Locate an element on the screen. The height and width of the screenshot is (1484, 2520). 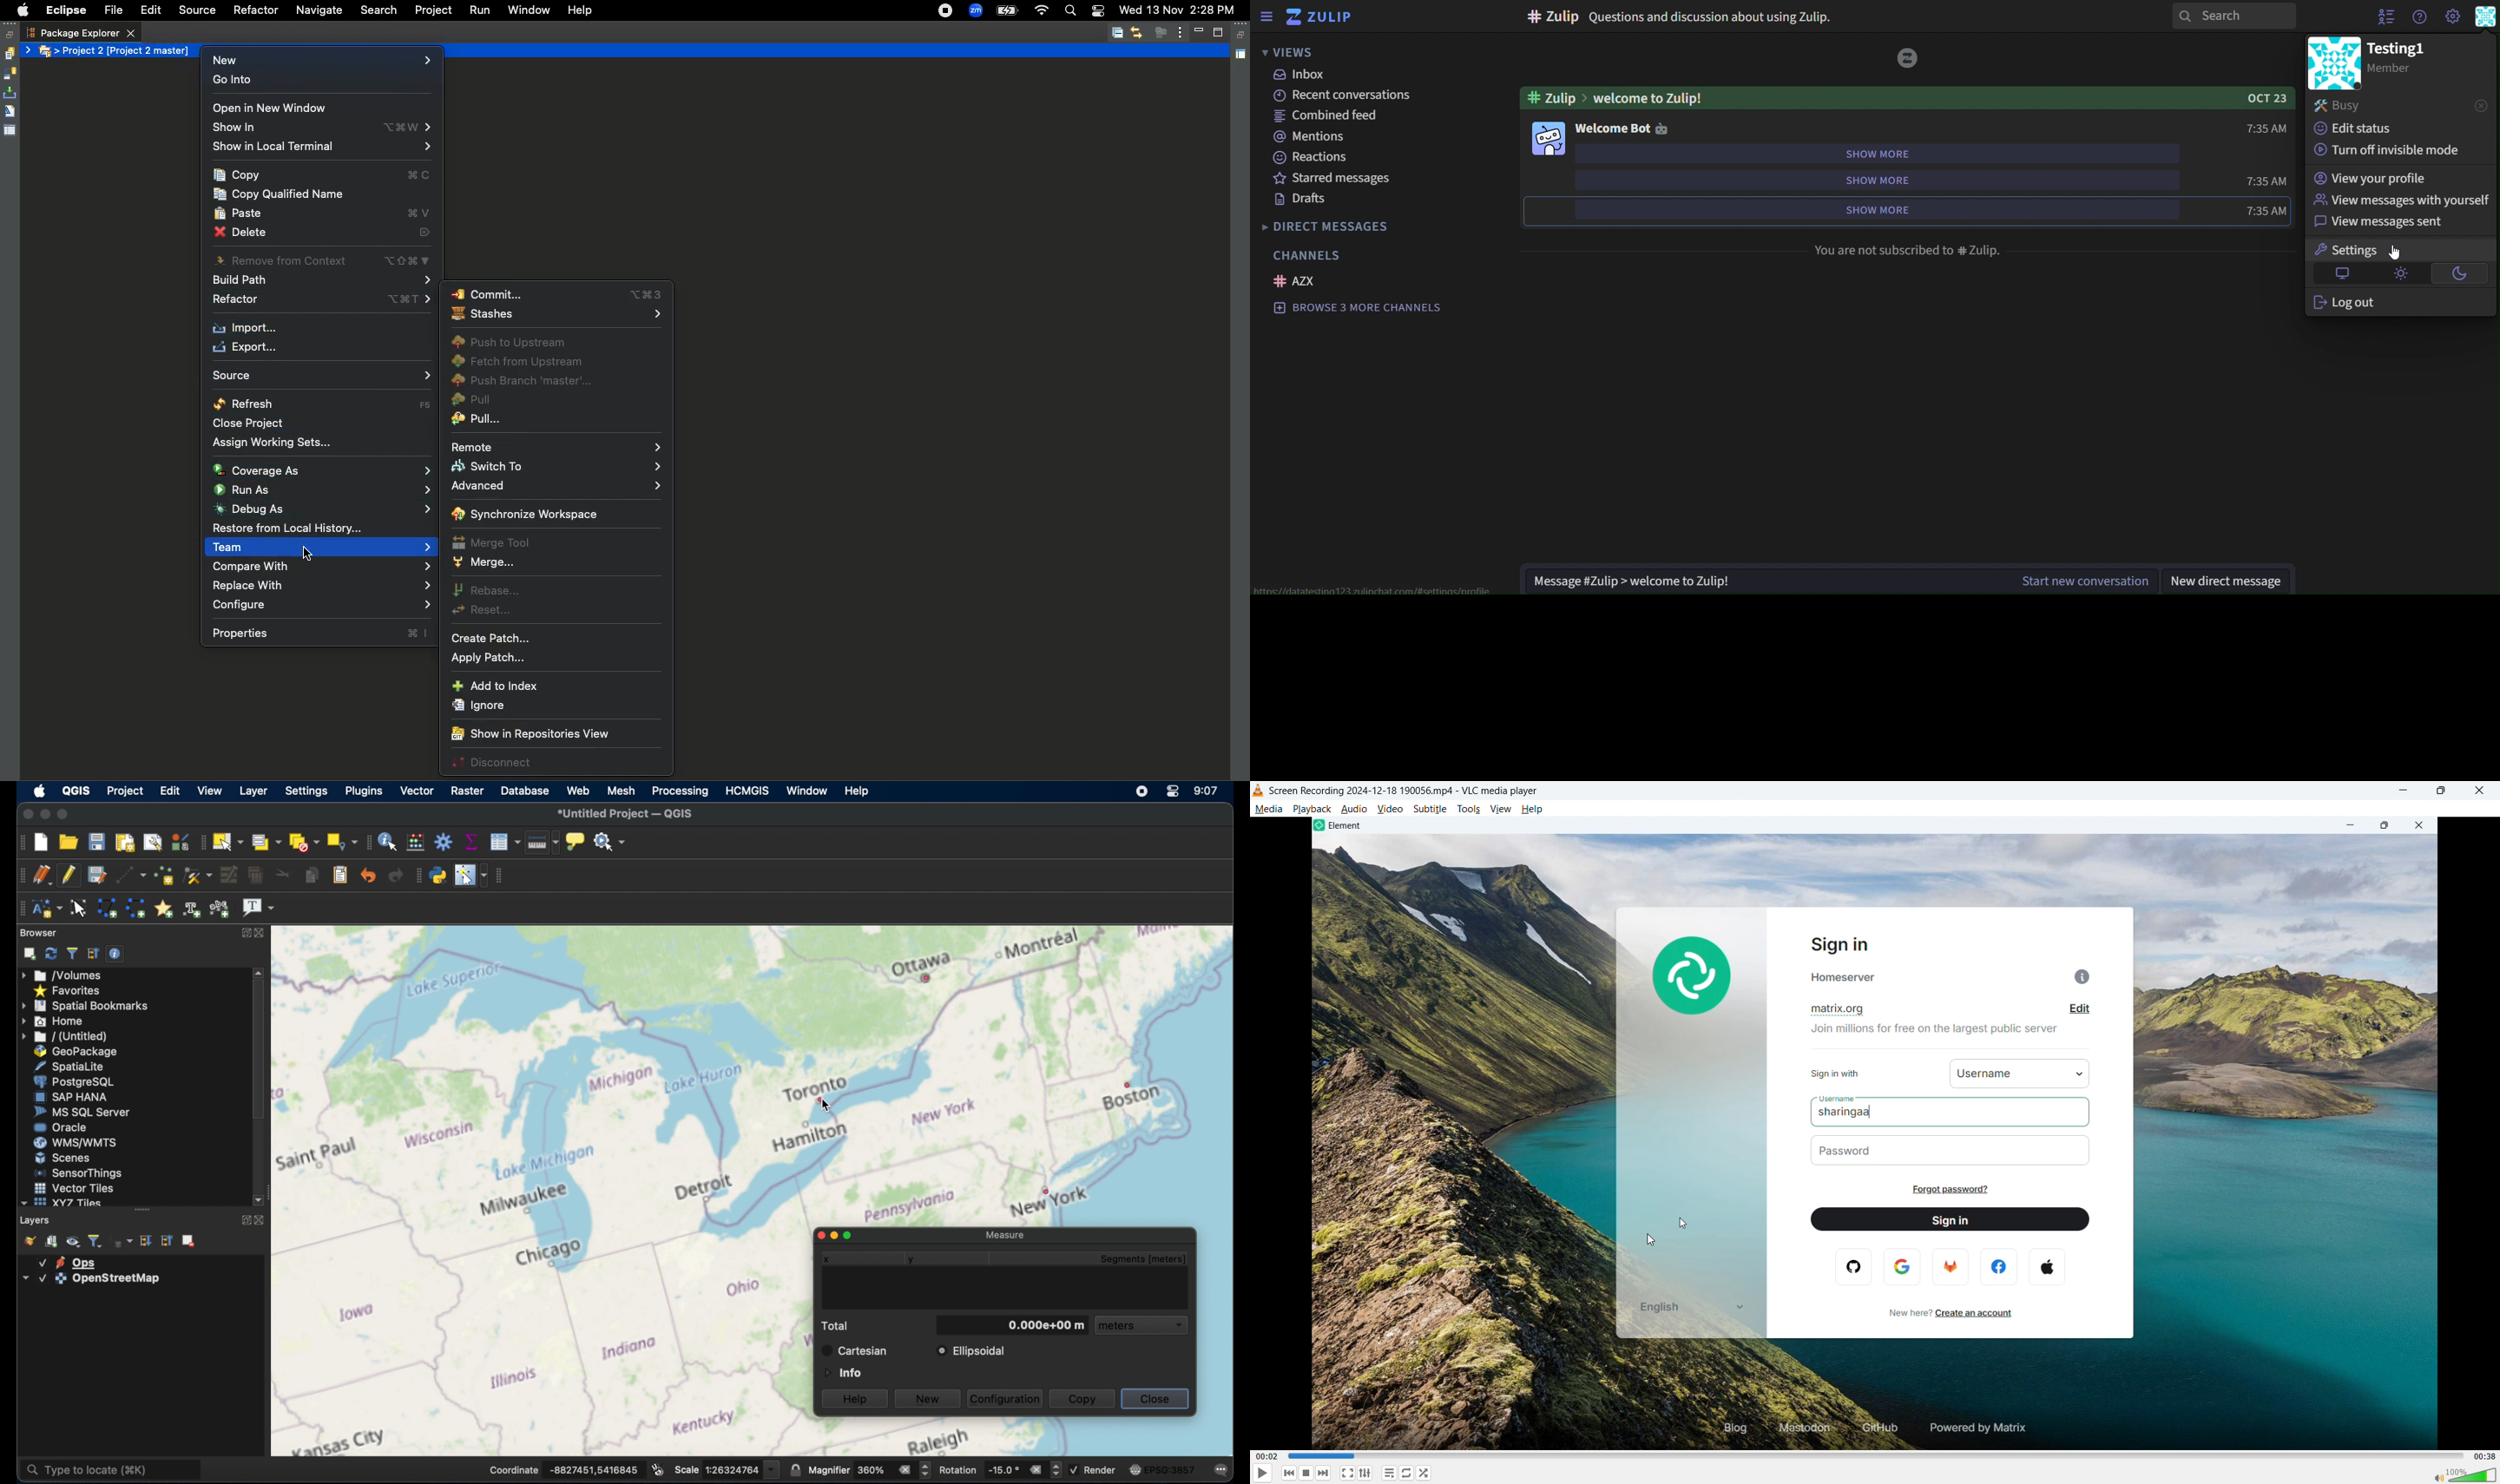
starred messages is located at coordinates (1347, 177).